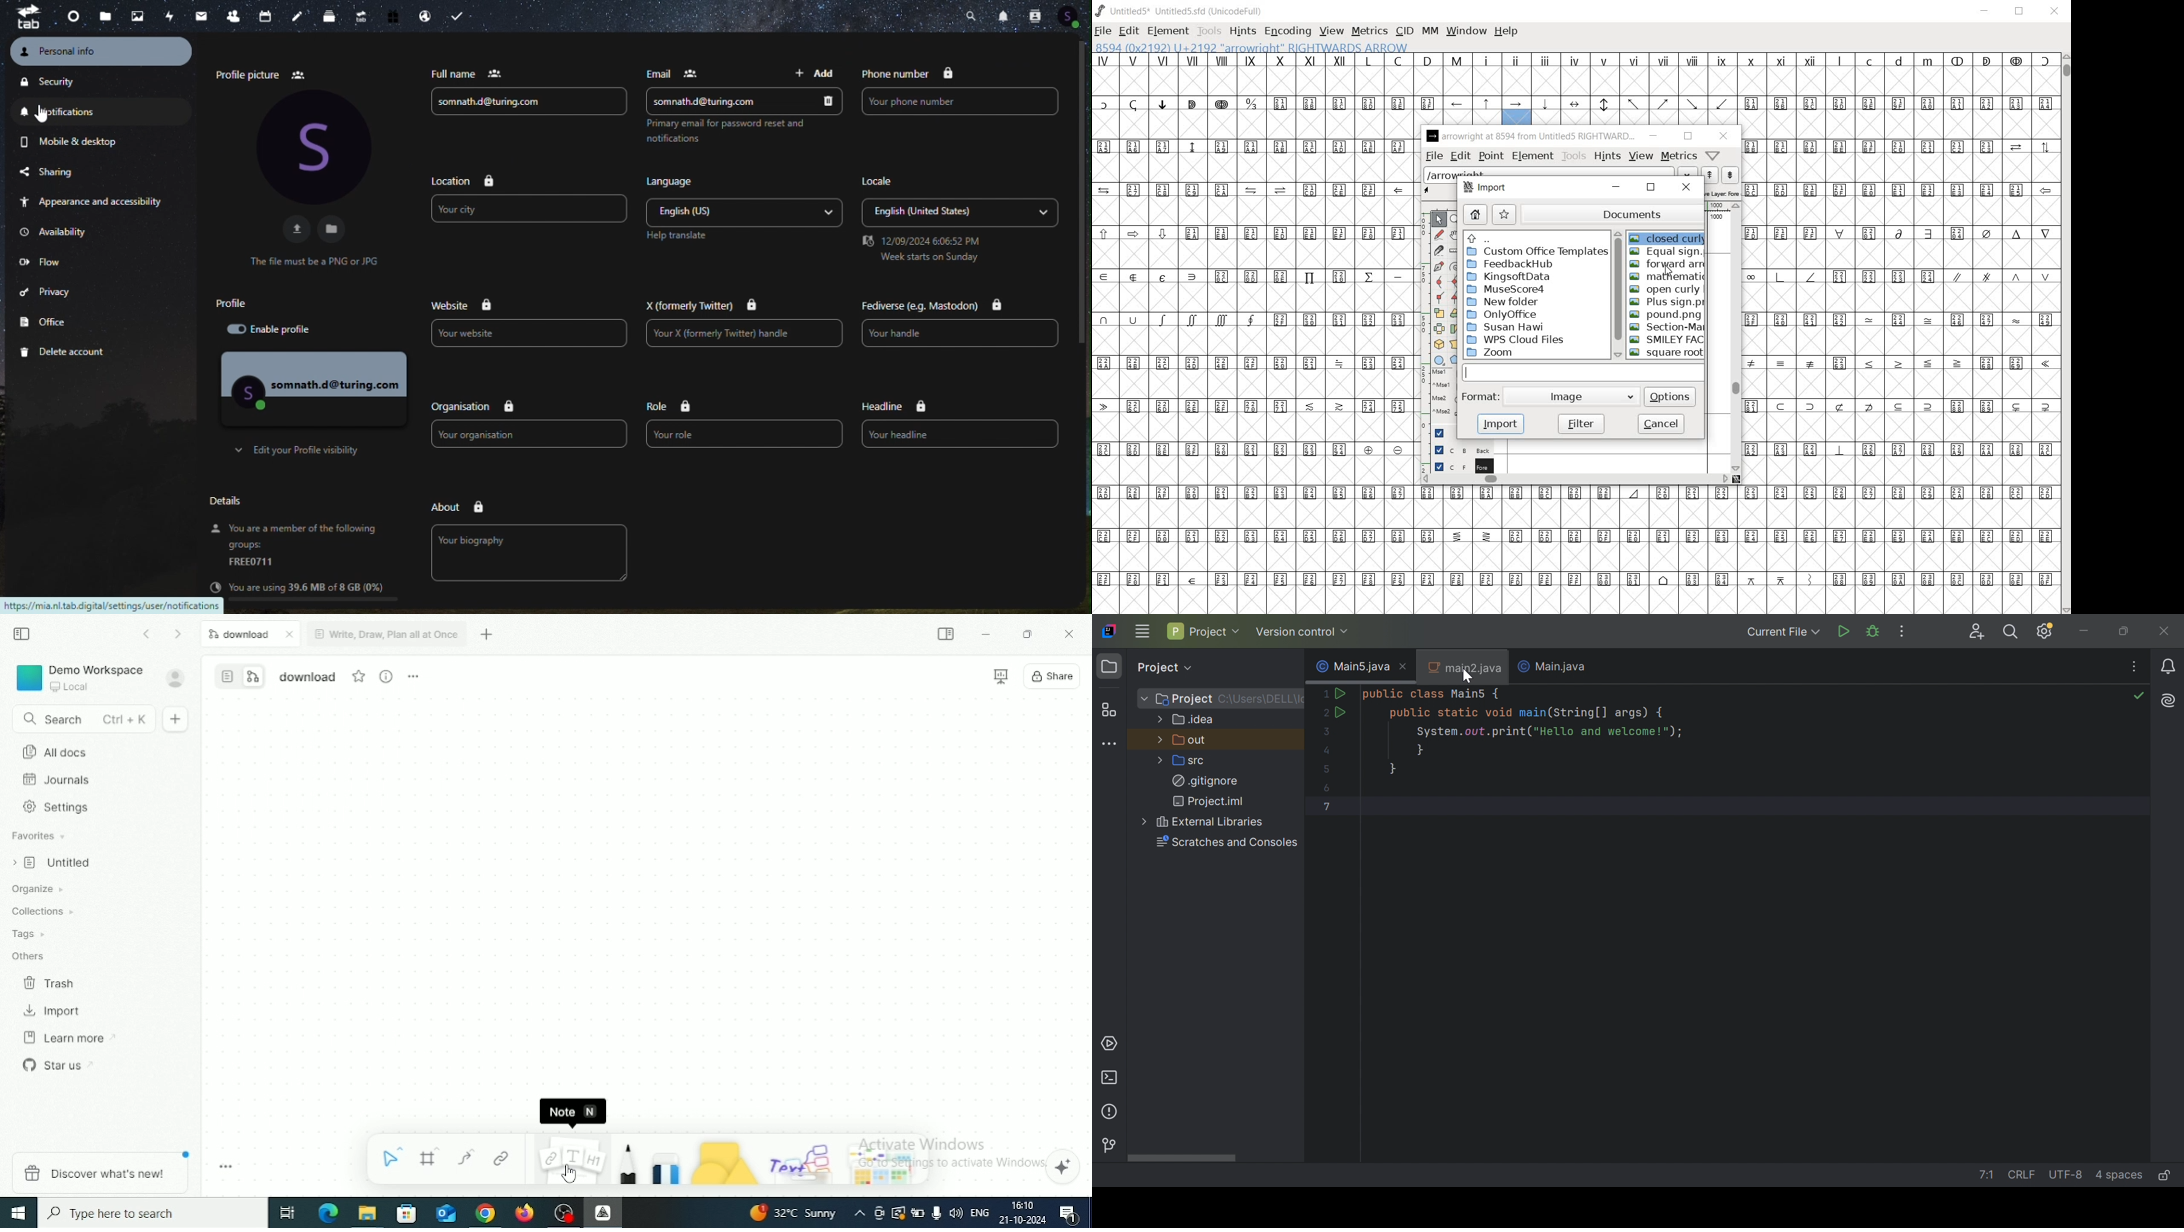  What do you see at coordinates (726, 1161) in the screenshot?
I see `Shape` at bounding box center [726, 1161].